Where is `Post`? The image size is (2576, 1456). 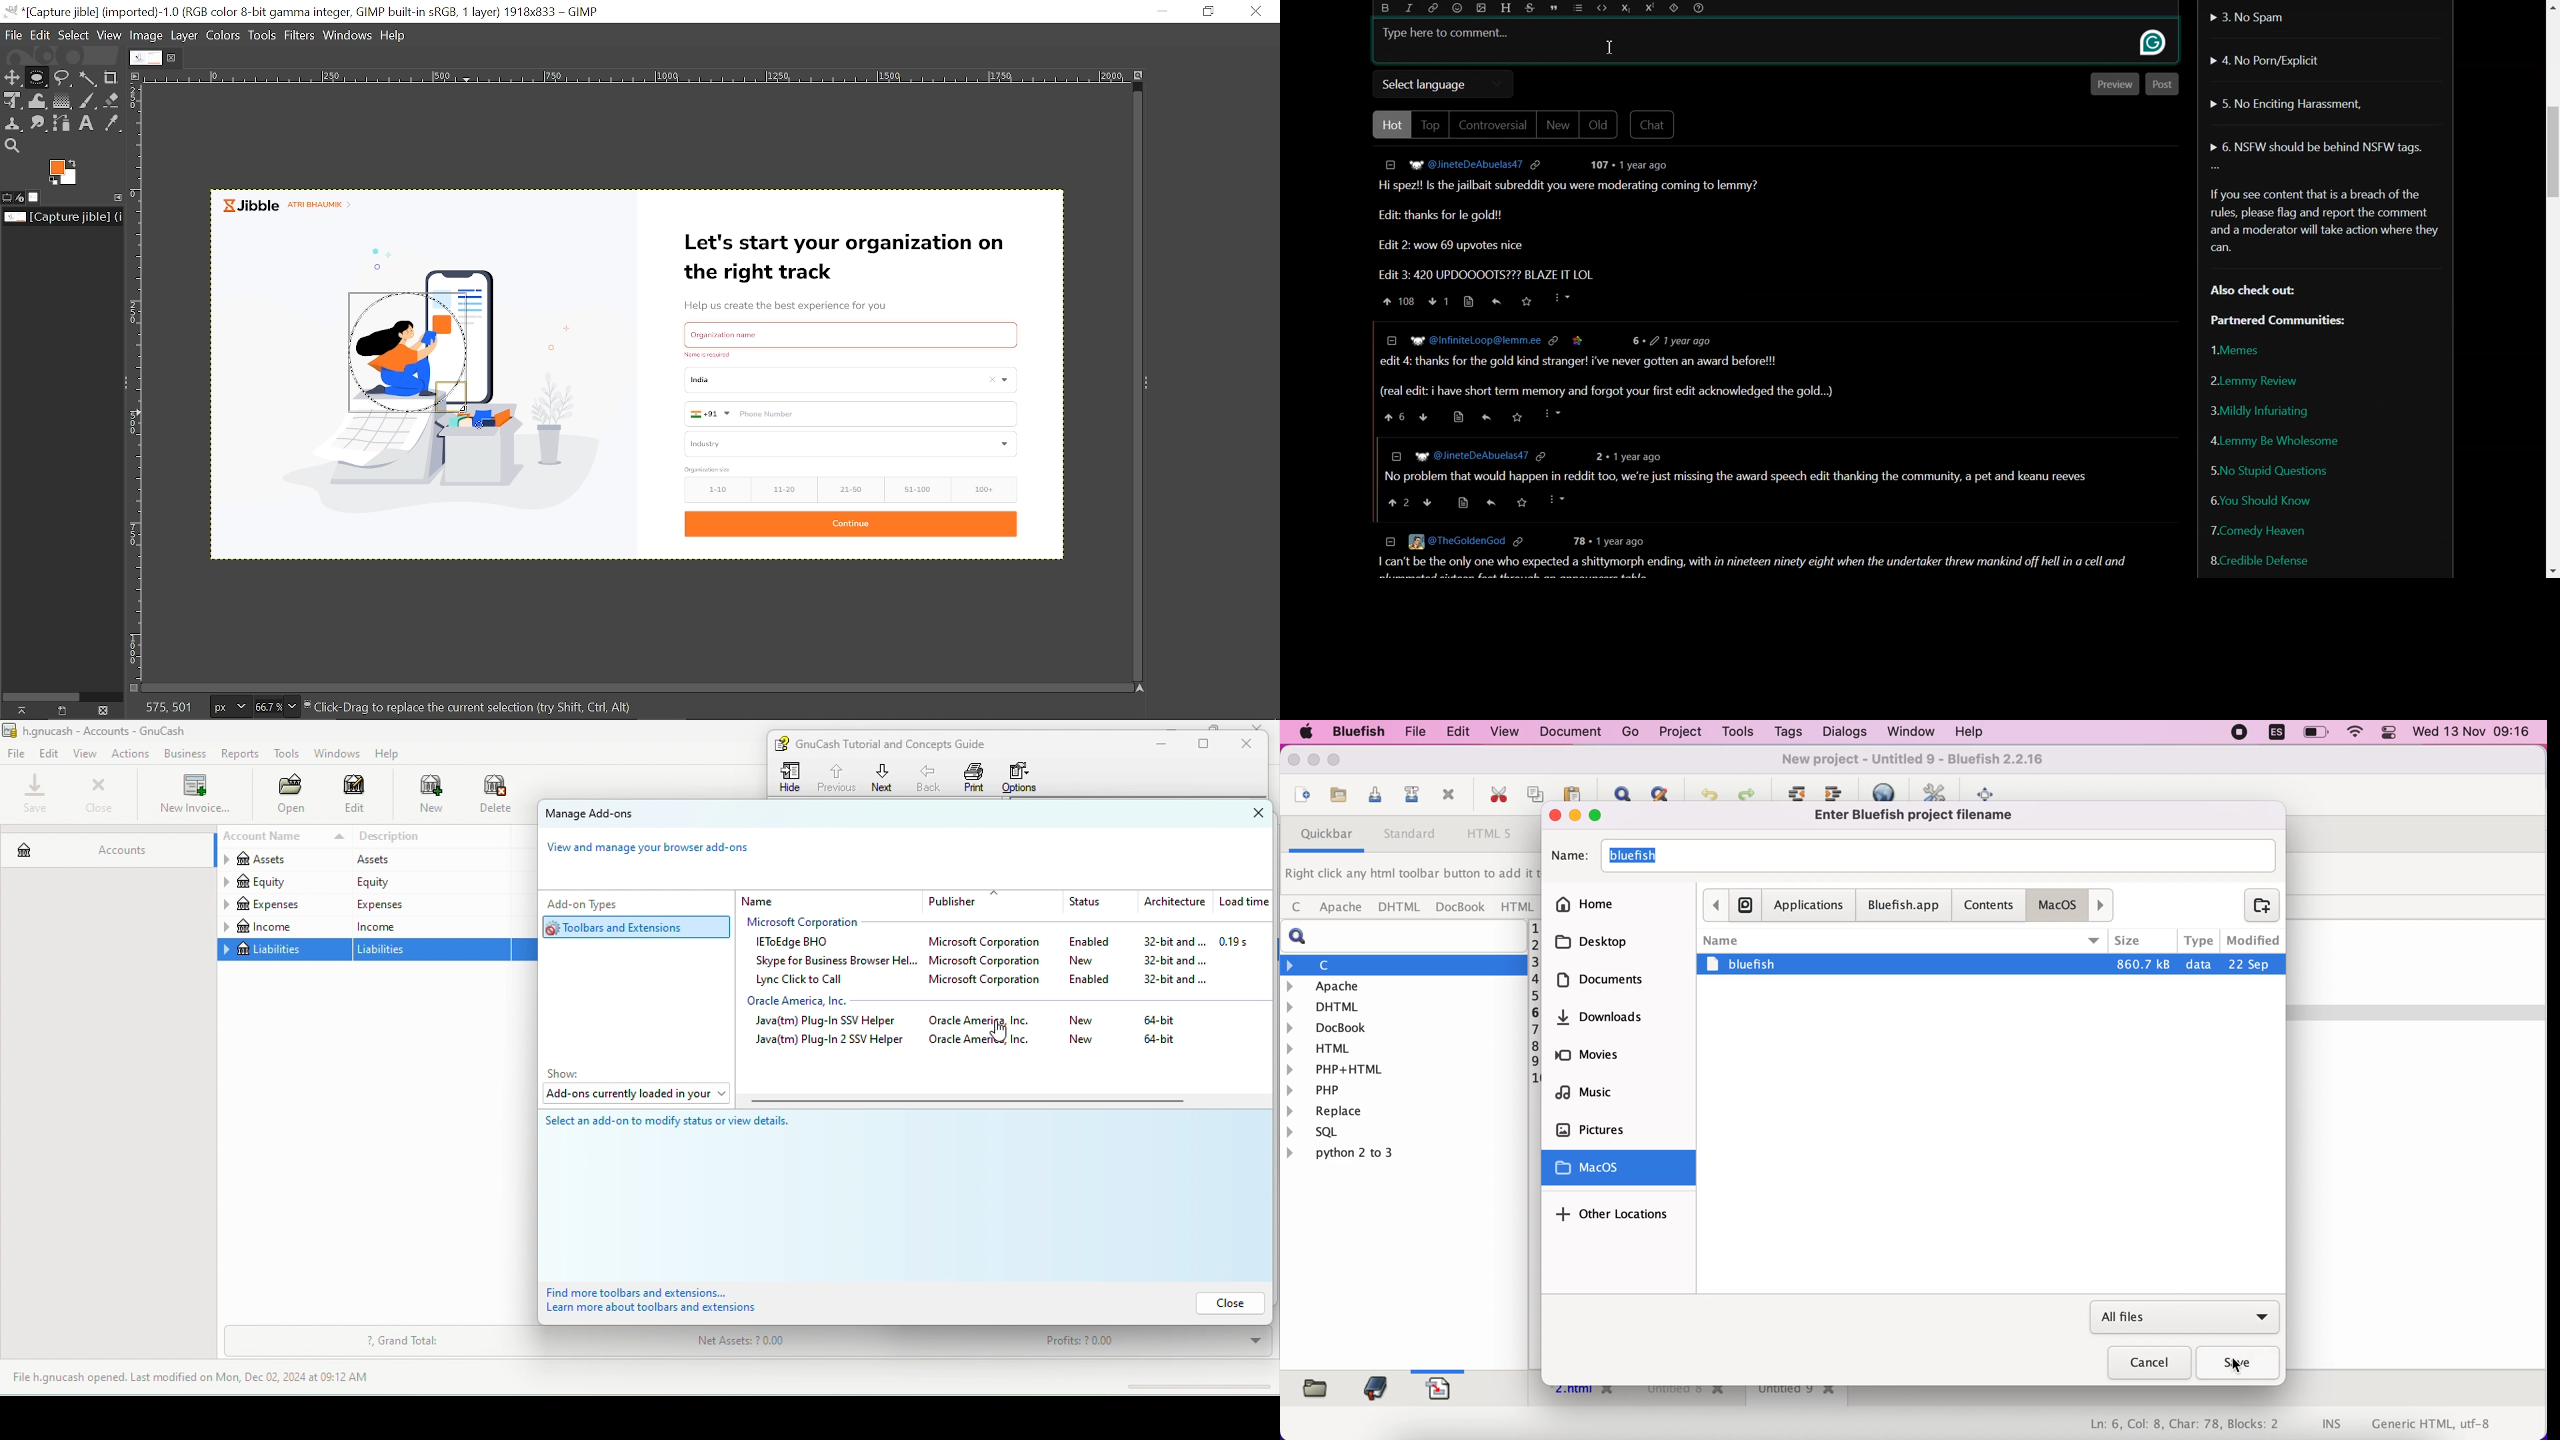
Post is located at coordinates (2163, 84).